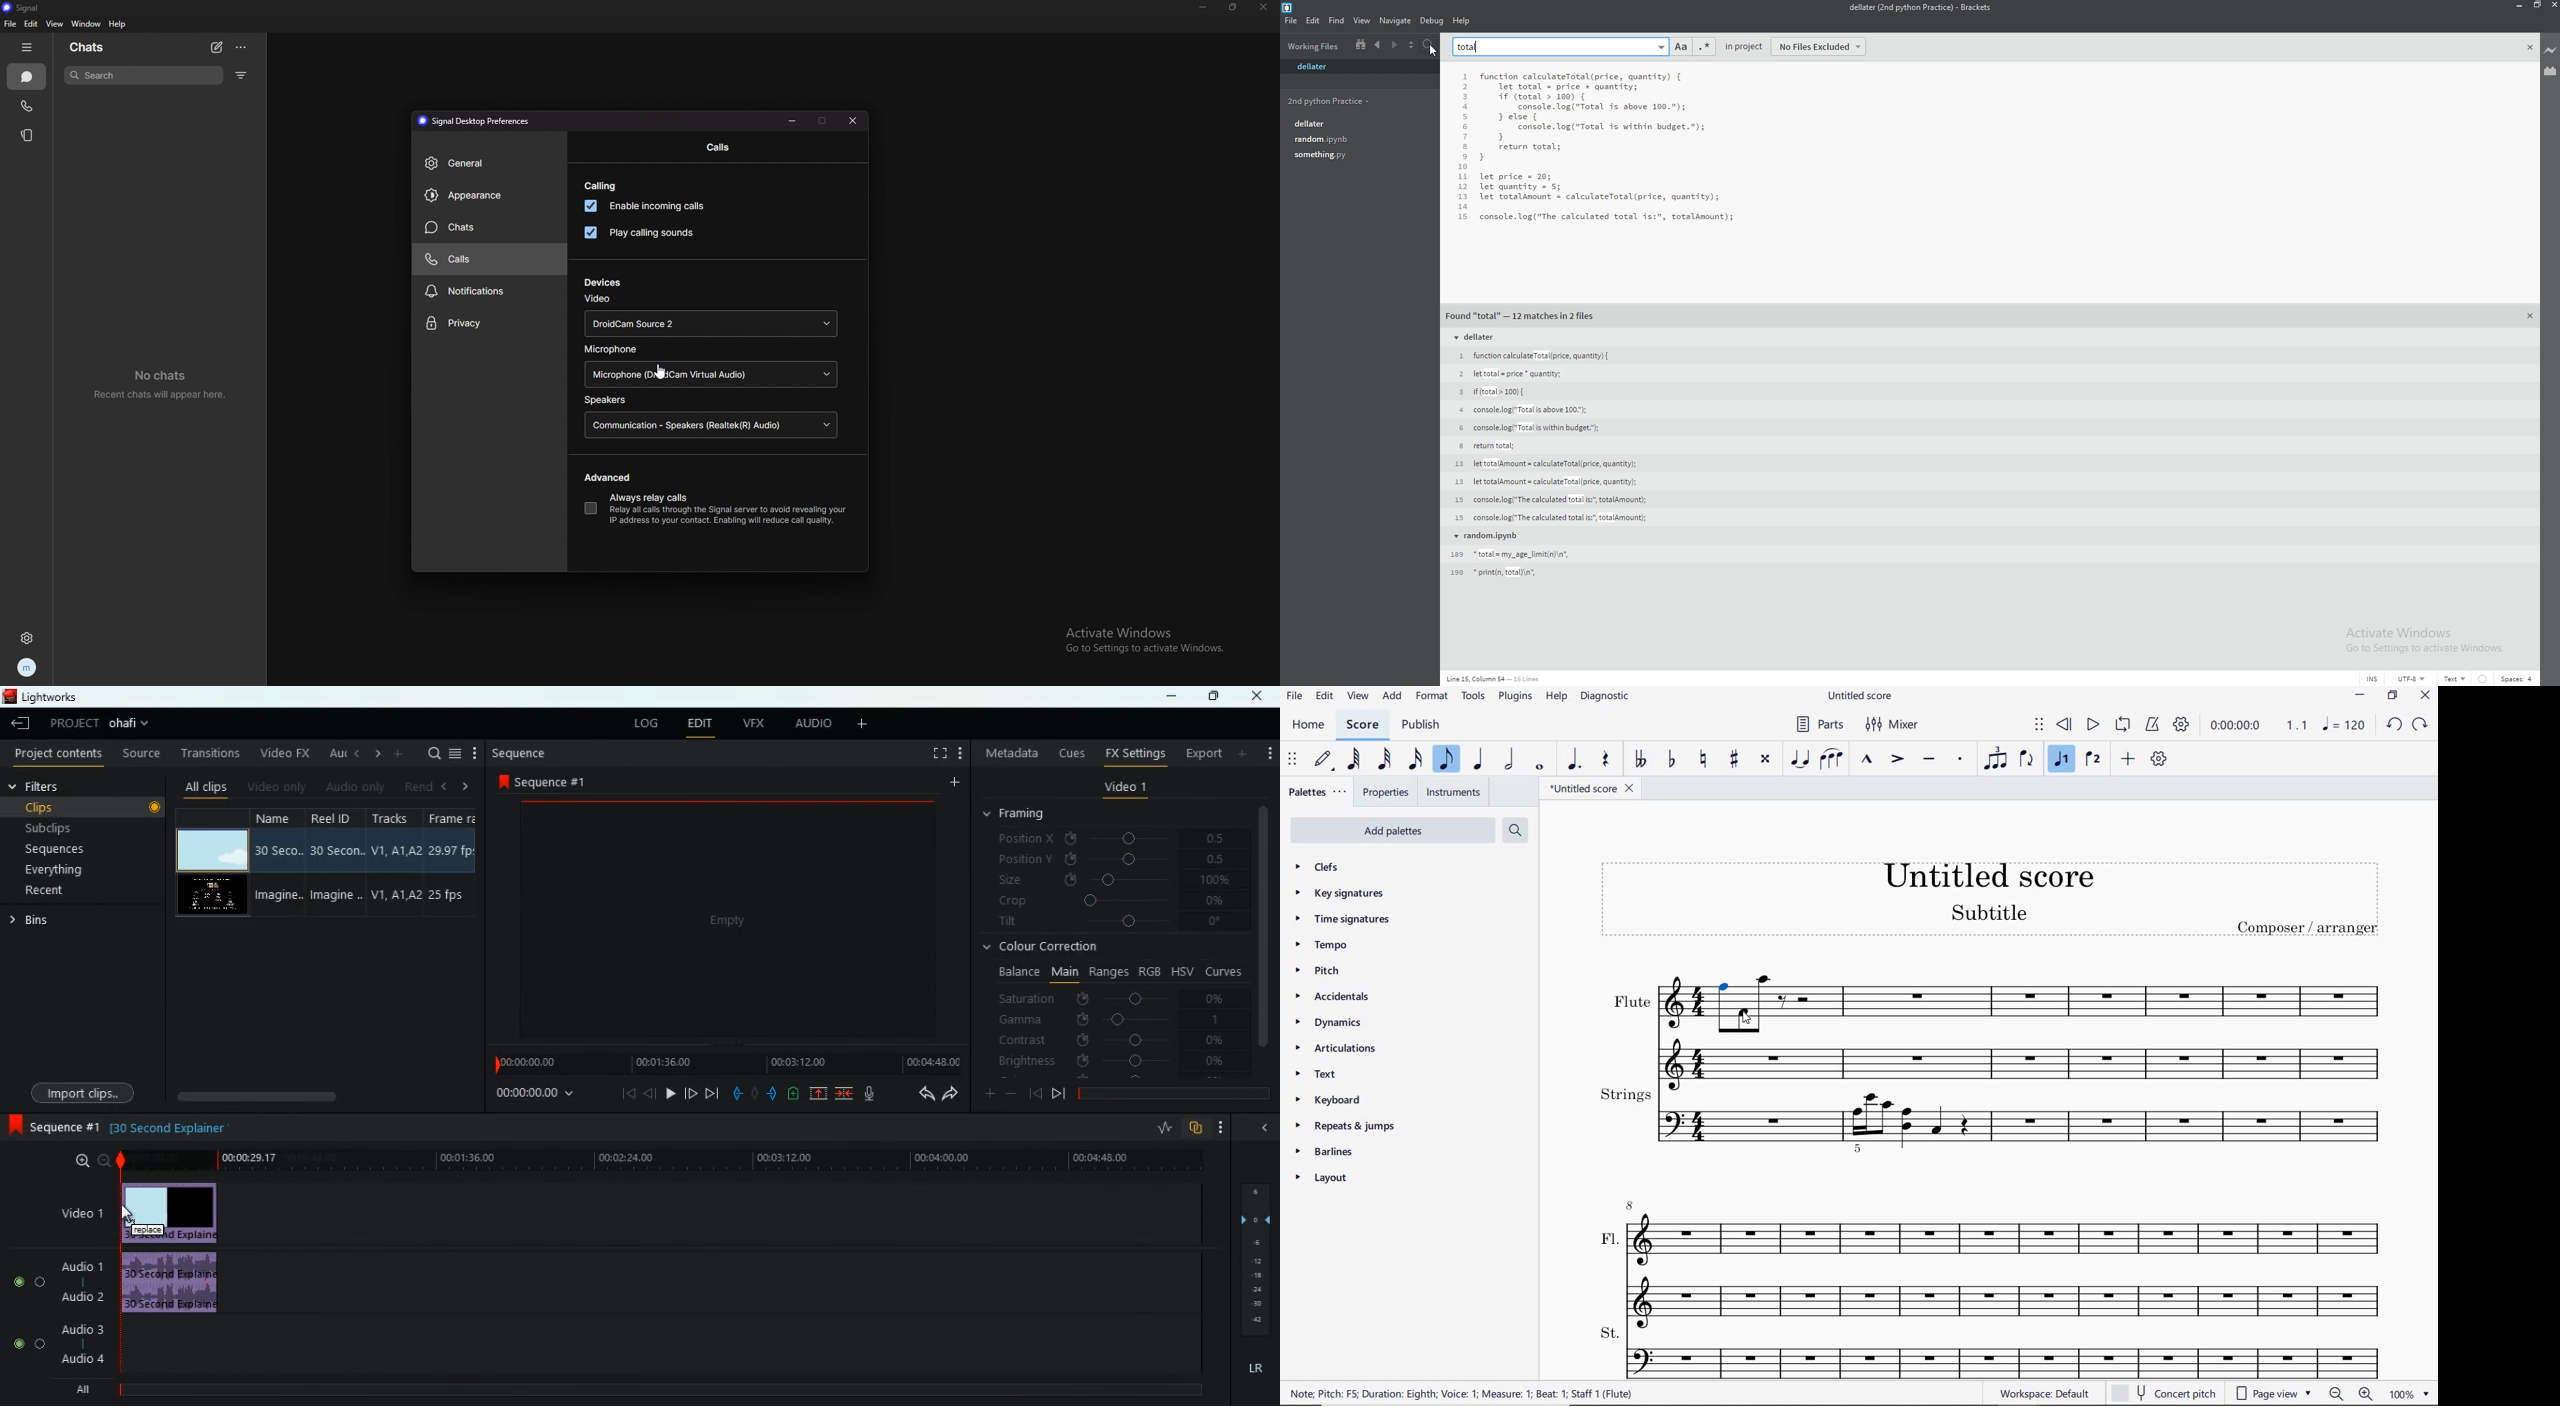 The image size is (2576, 1428). Describe the element at coordinates (58, 851) in the screenshot. I see `sequences` at that location.